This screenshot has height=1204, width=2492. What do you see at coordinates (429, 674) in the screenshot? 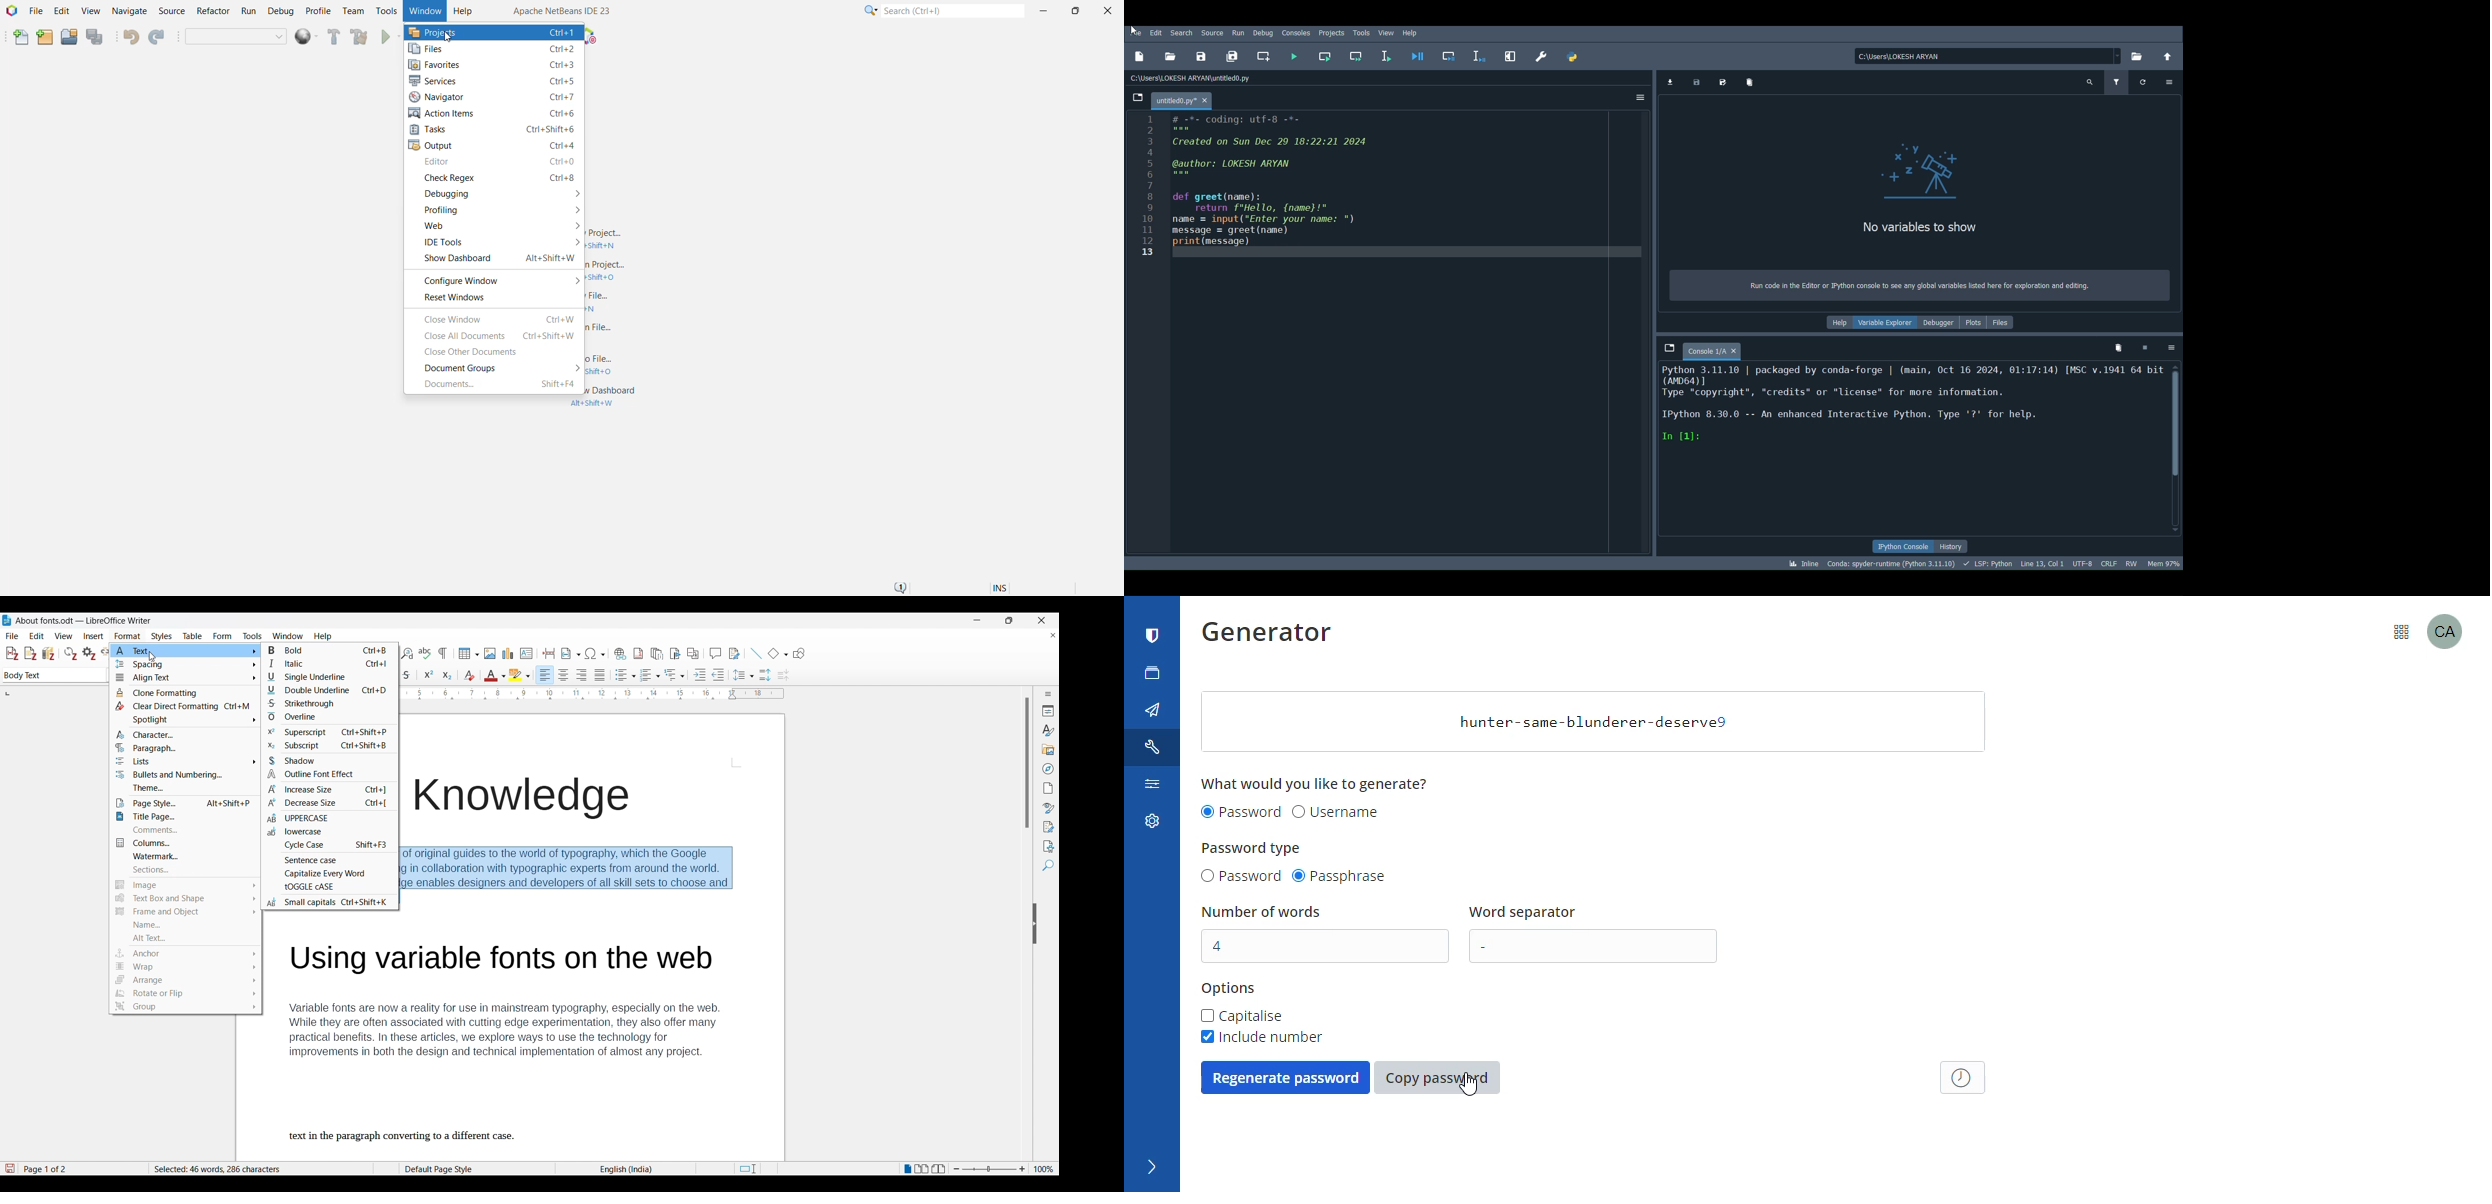
I see `Superscript` at bounding box center [429, 674].